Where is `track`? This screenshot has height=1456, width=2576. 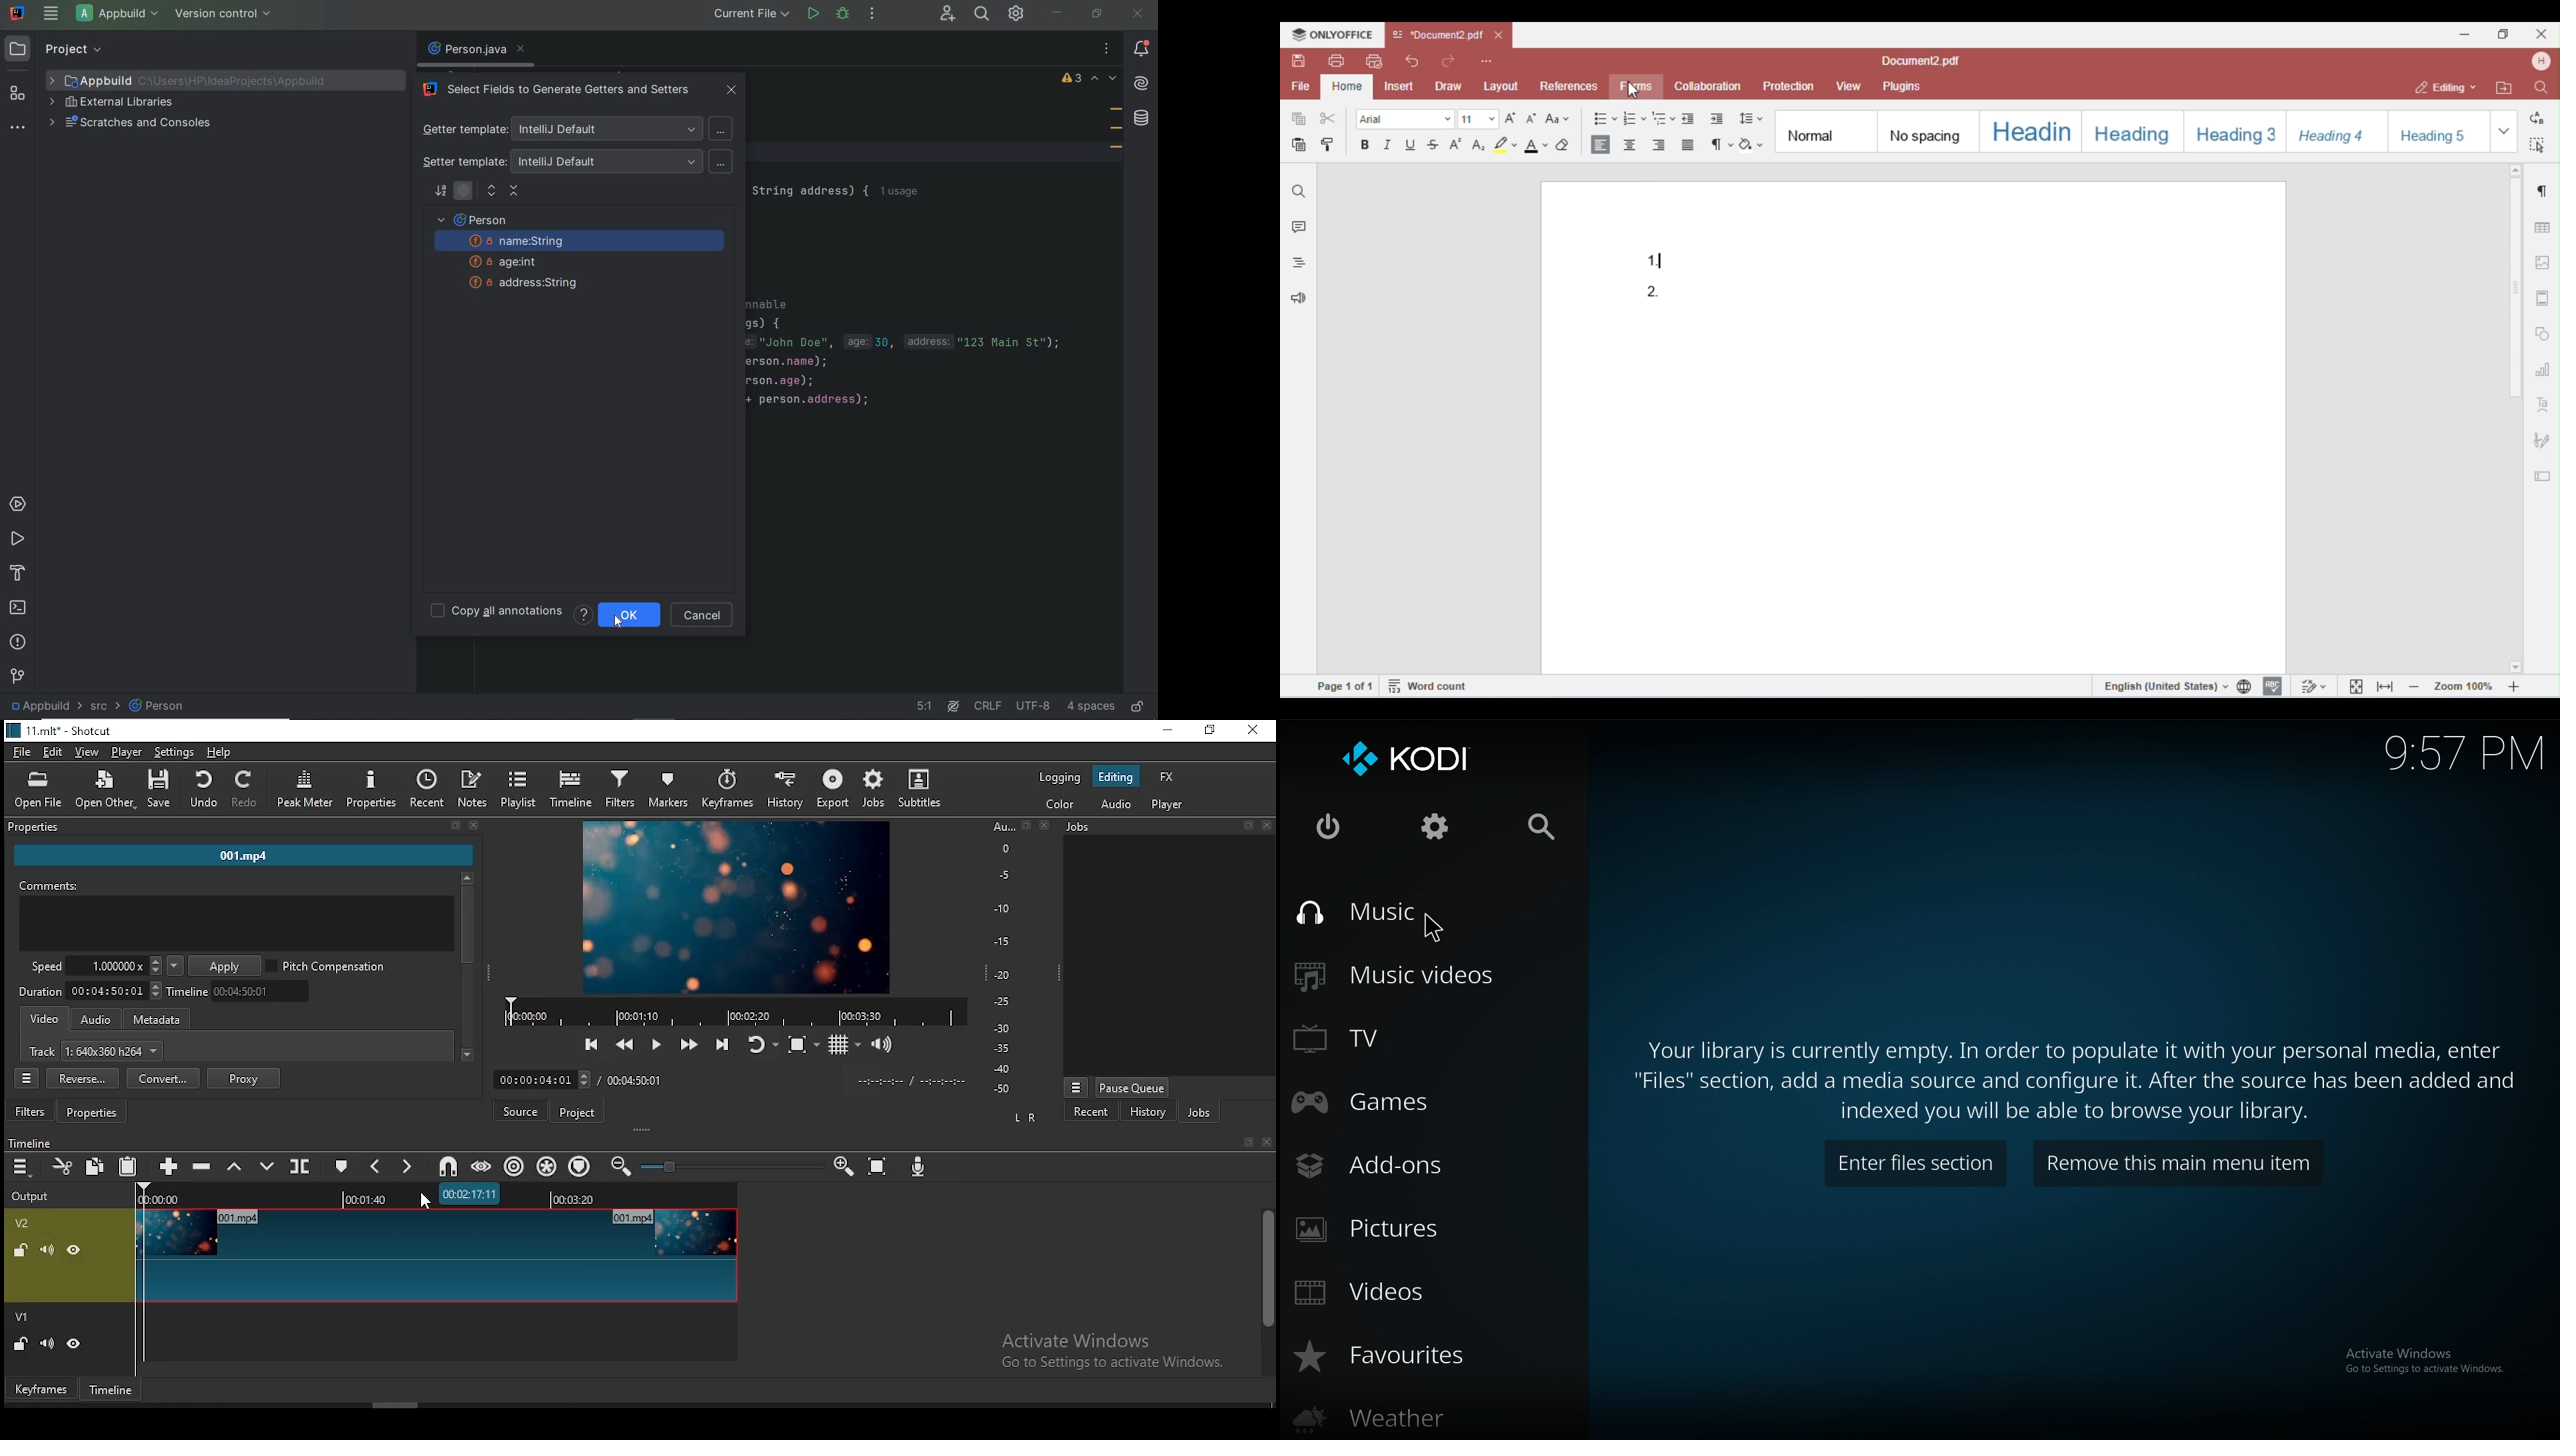
track is located at coordinates (97, 1053).